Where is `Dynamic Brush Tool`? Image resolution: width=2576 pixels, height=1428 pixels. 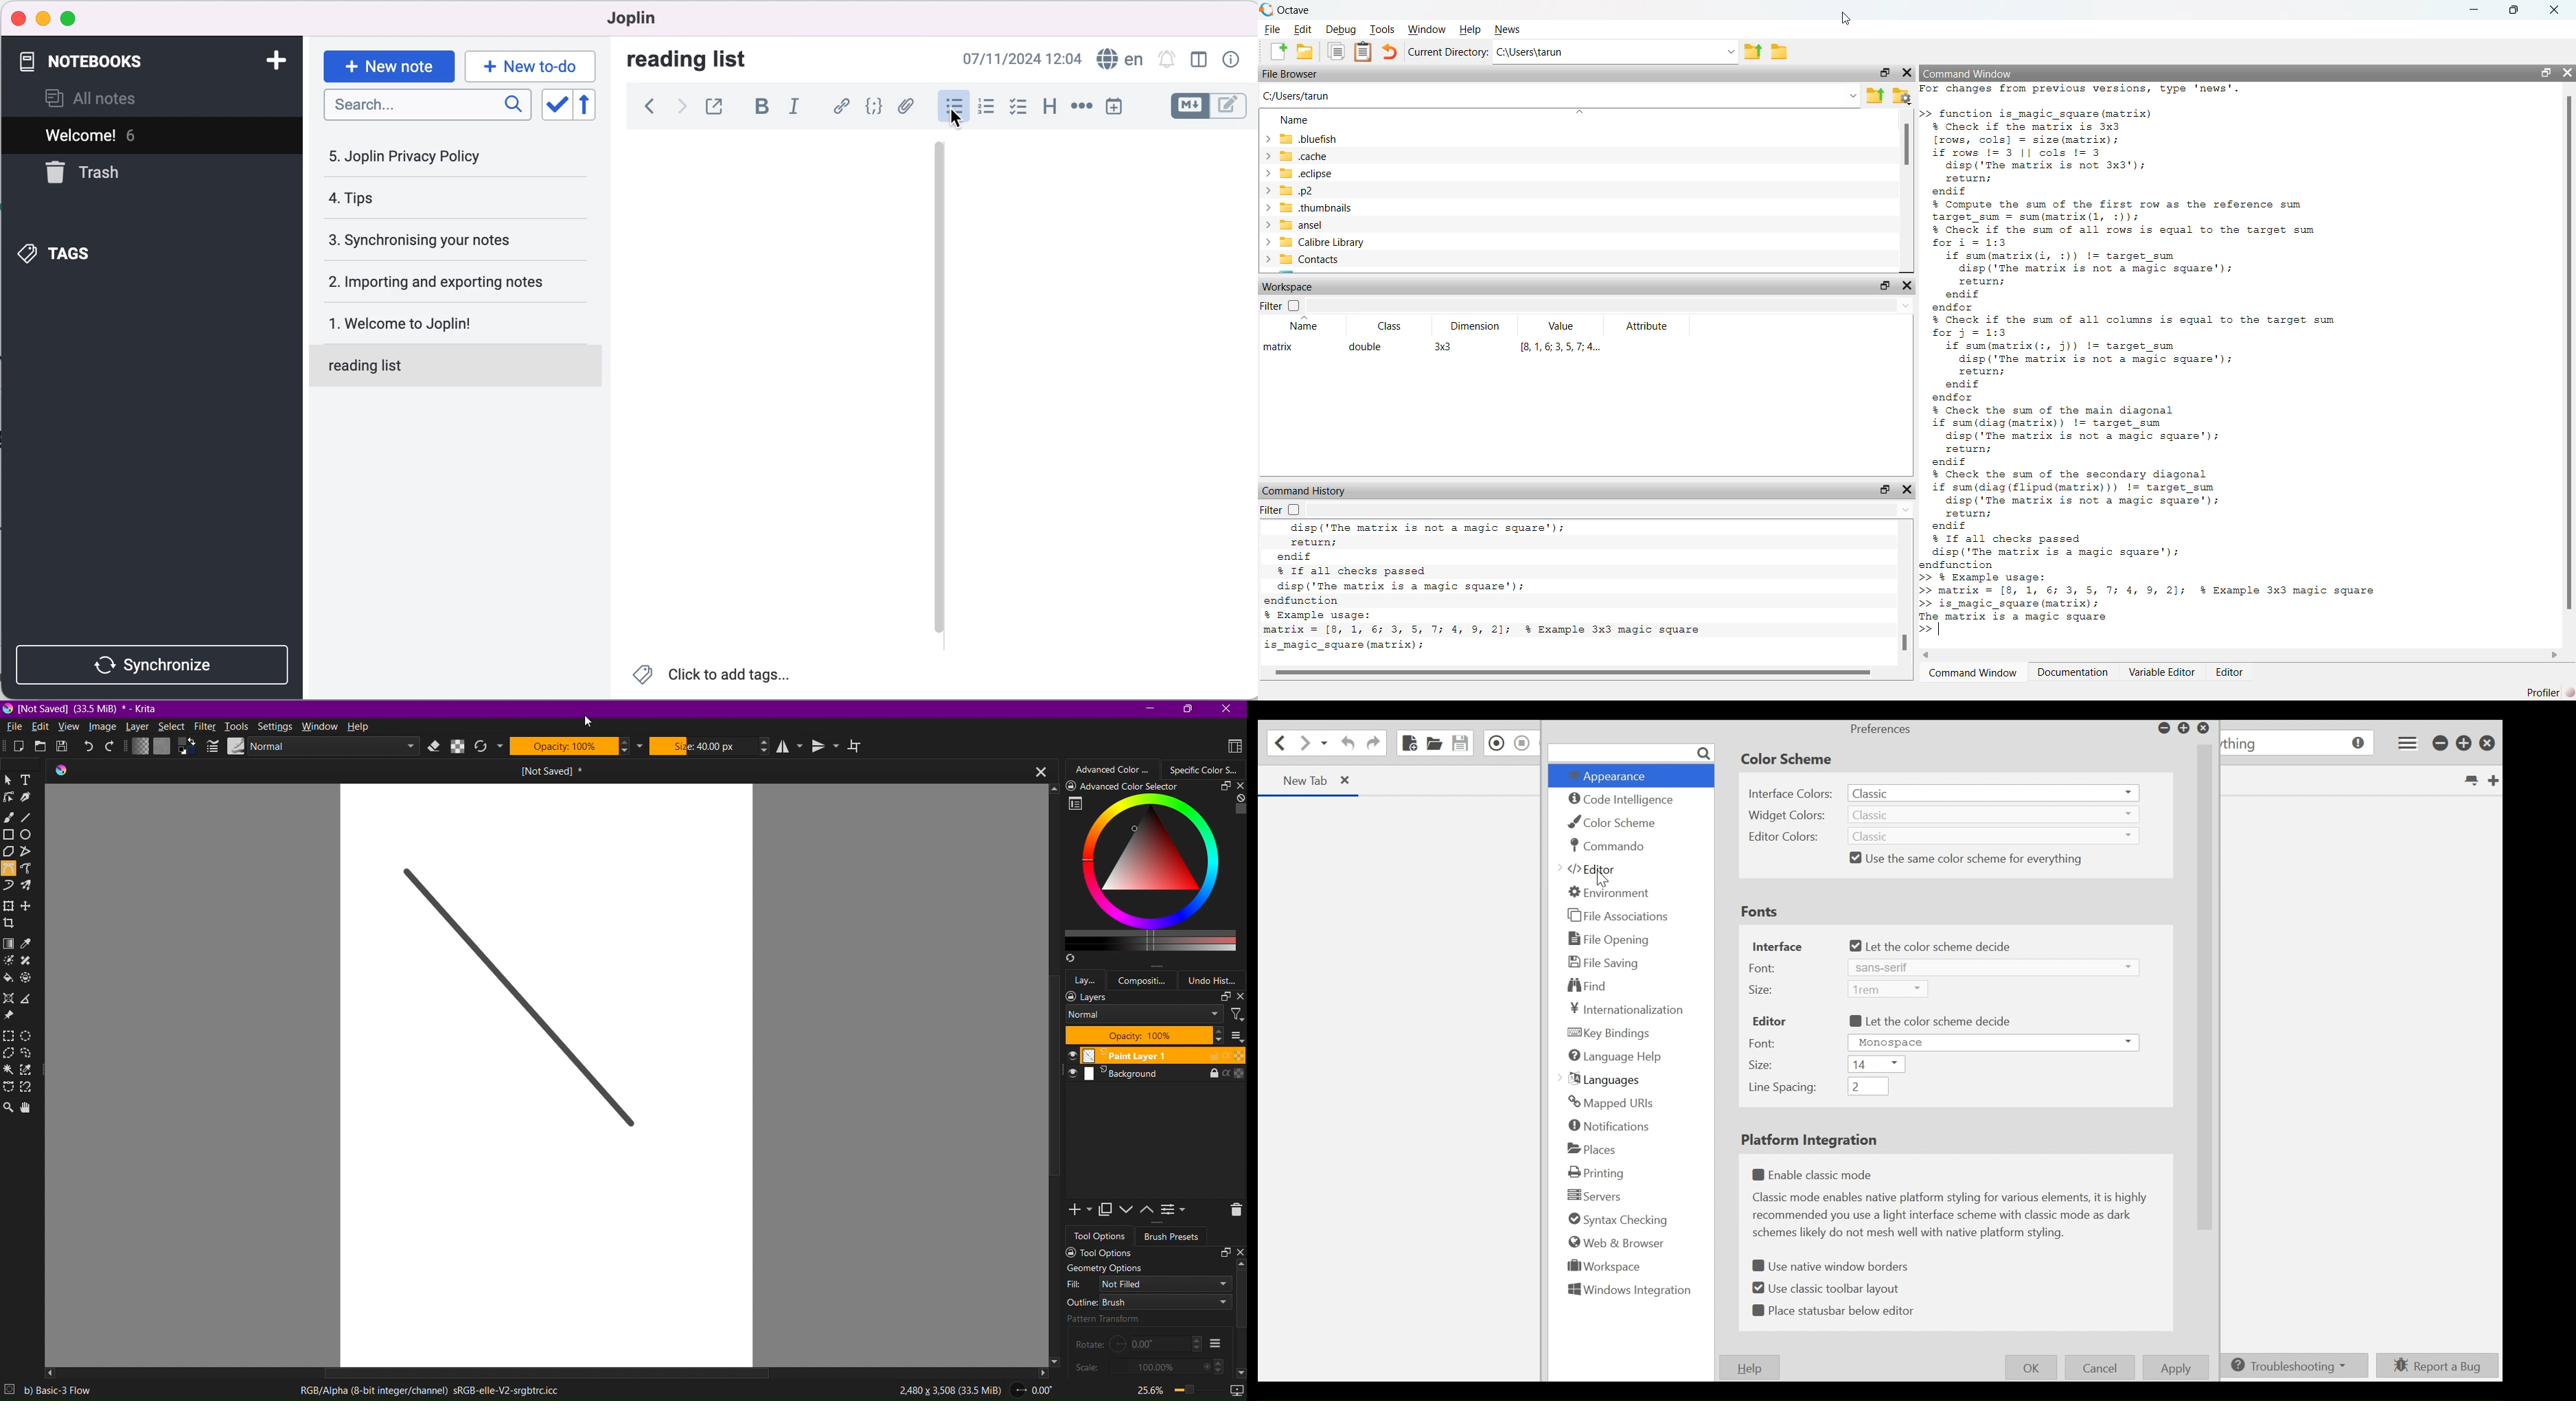
Dynamic Brush Tool is located at coordinates (9, 886).